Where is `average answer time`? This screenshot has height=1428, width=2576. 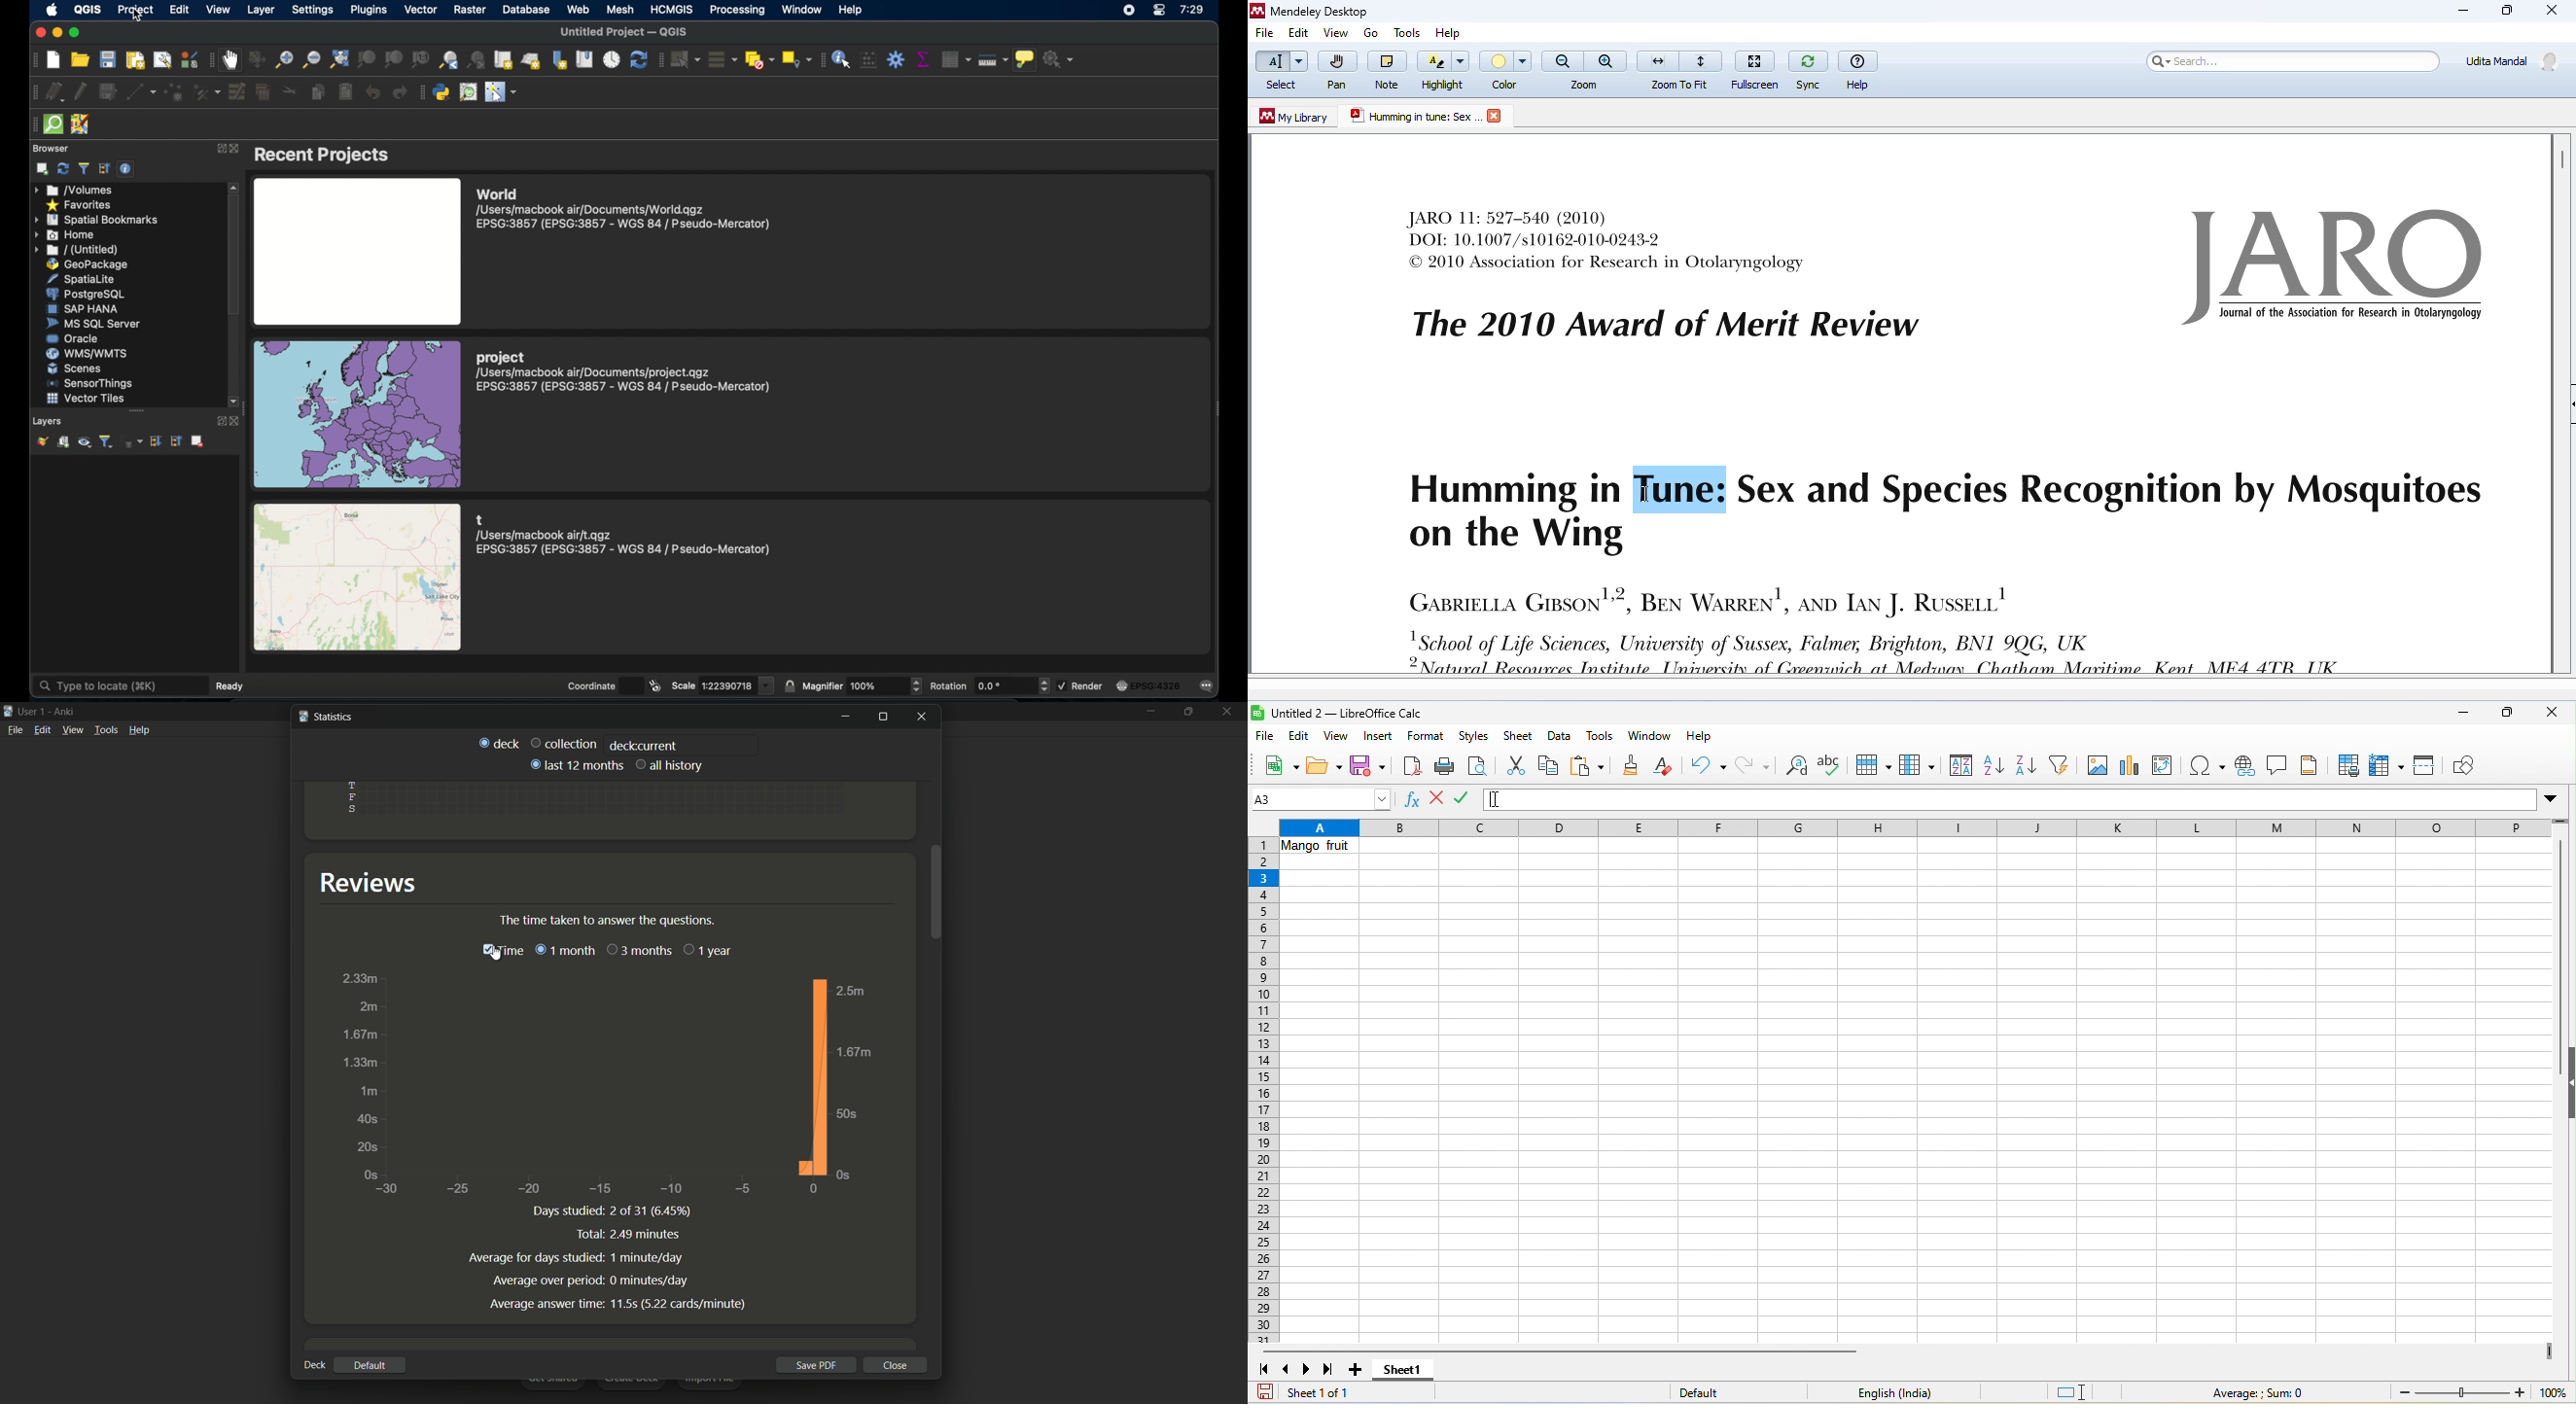
average answer time is located at coordinates (547, 1304).